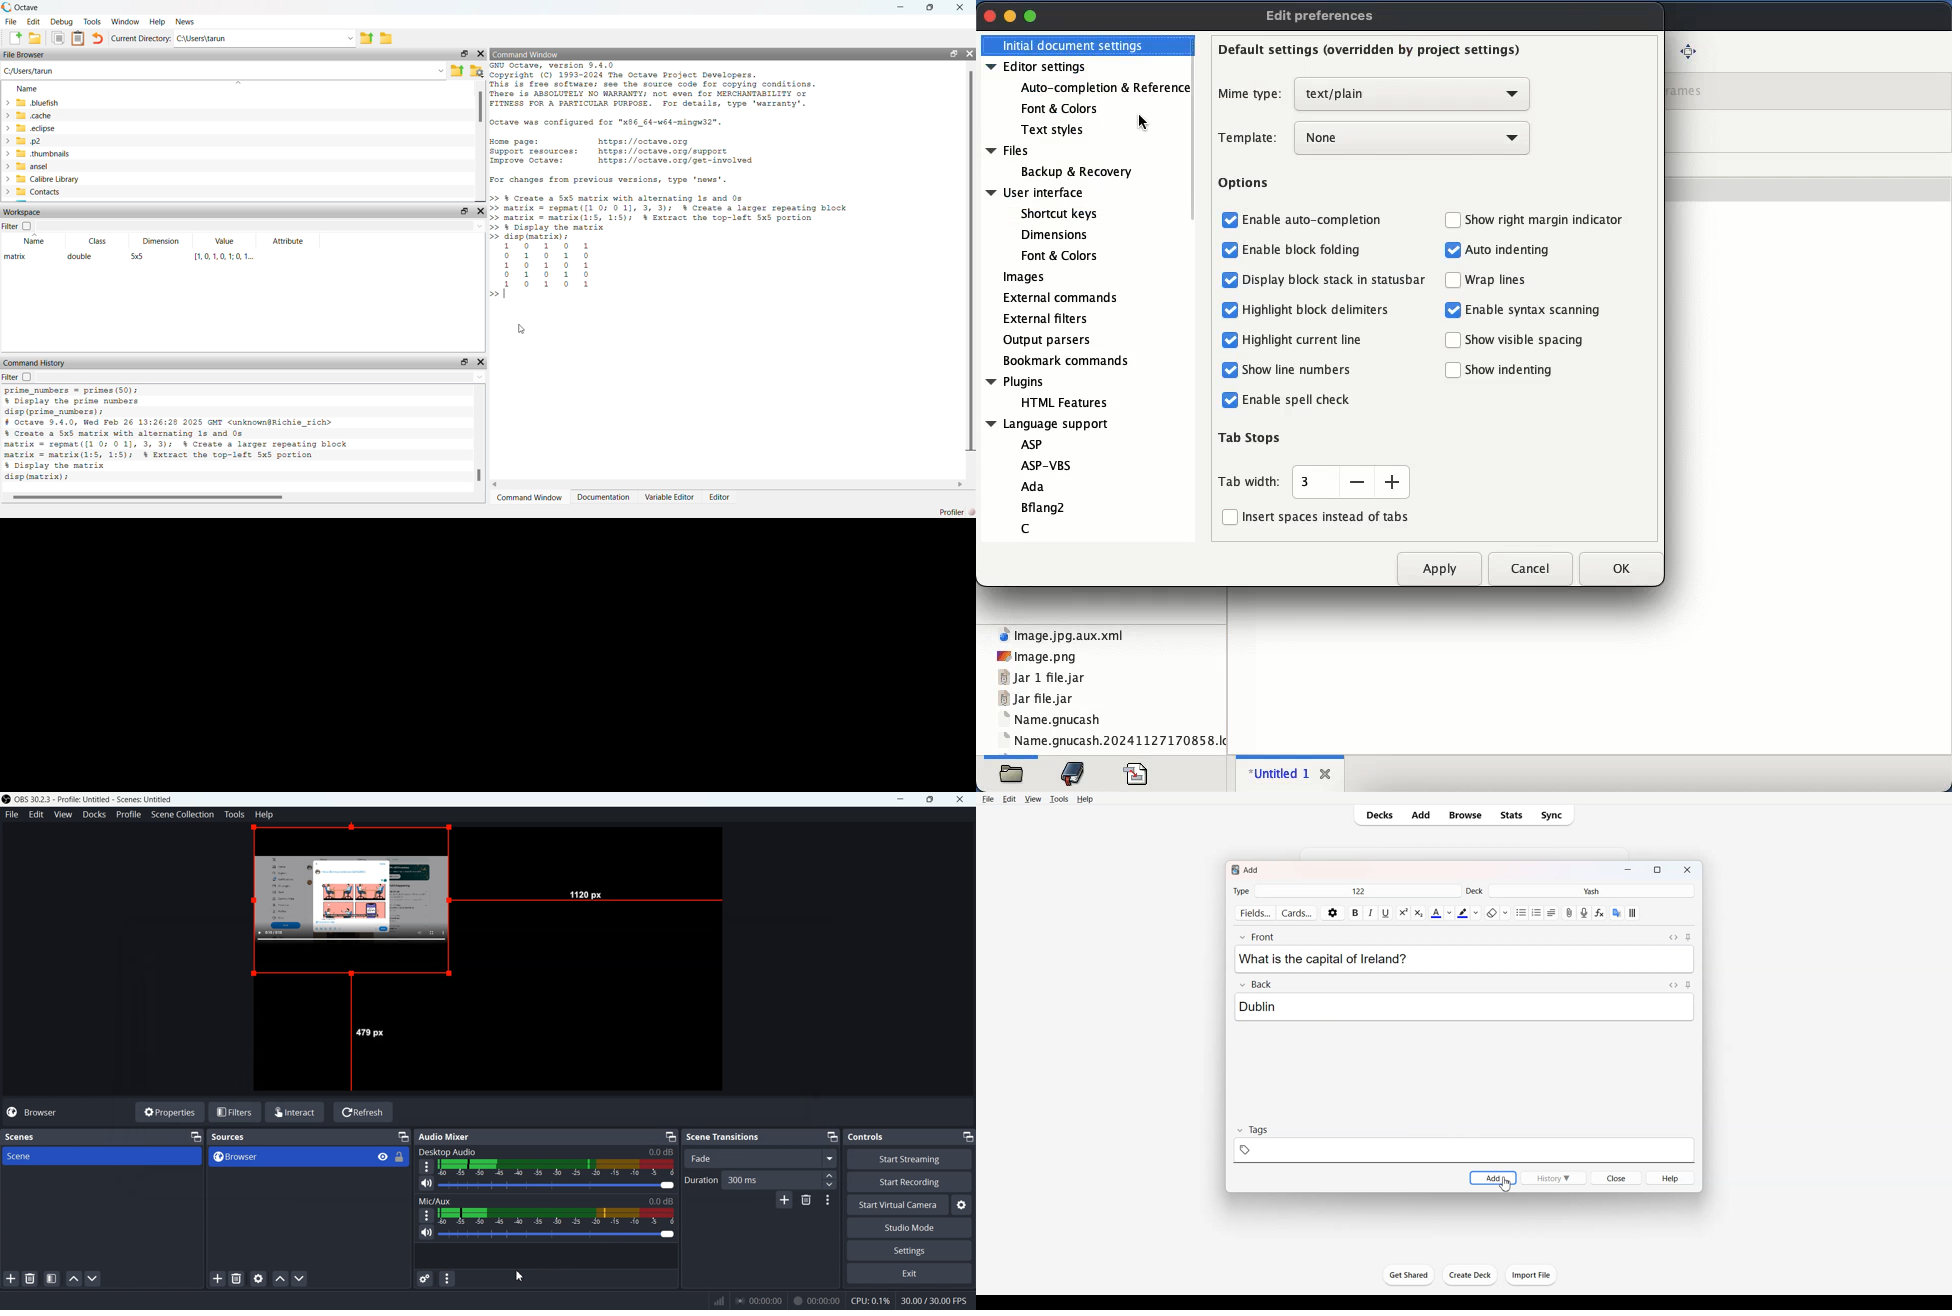 This screenshot has width=1960, height=1316. I want to click on For changes from previous versions, type 'news'., so click(611, 181).